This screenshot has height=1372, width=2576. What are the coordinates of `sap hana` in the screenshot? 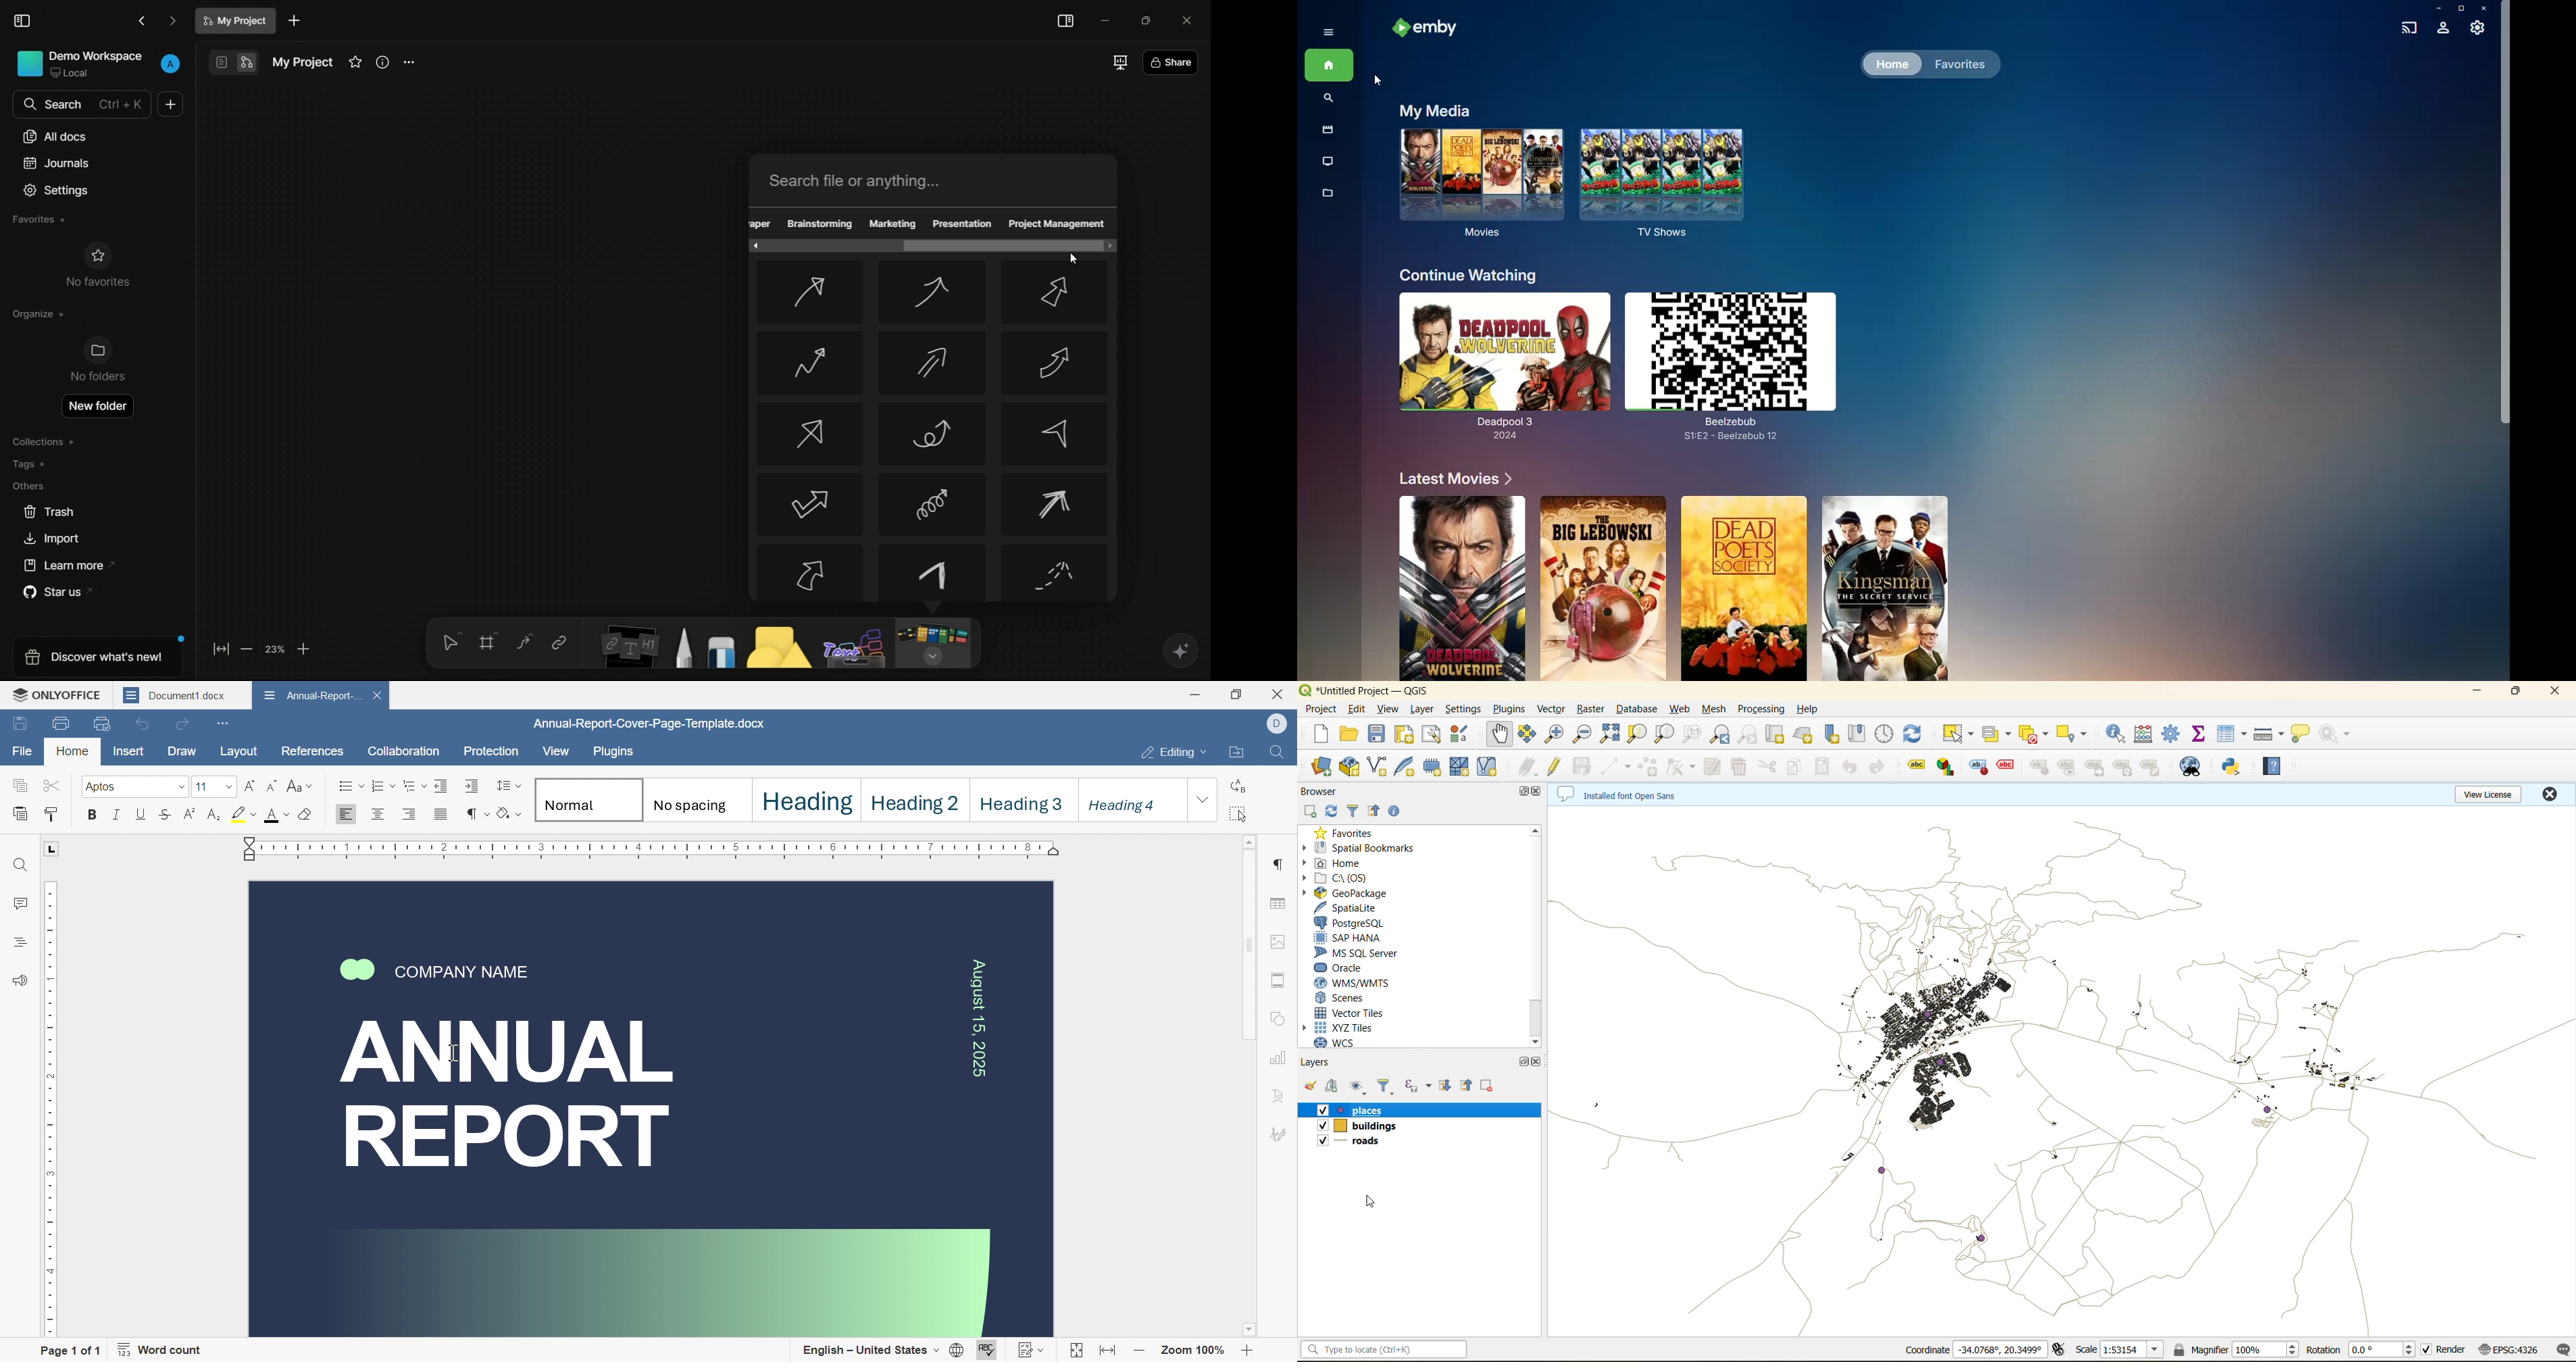 It's located at (1348, 938).